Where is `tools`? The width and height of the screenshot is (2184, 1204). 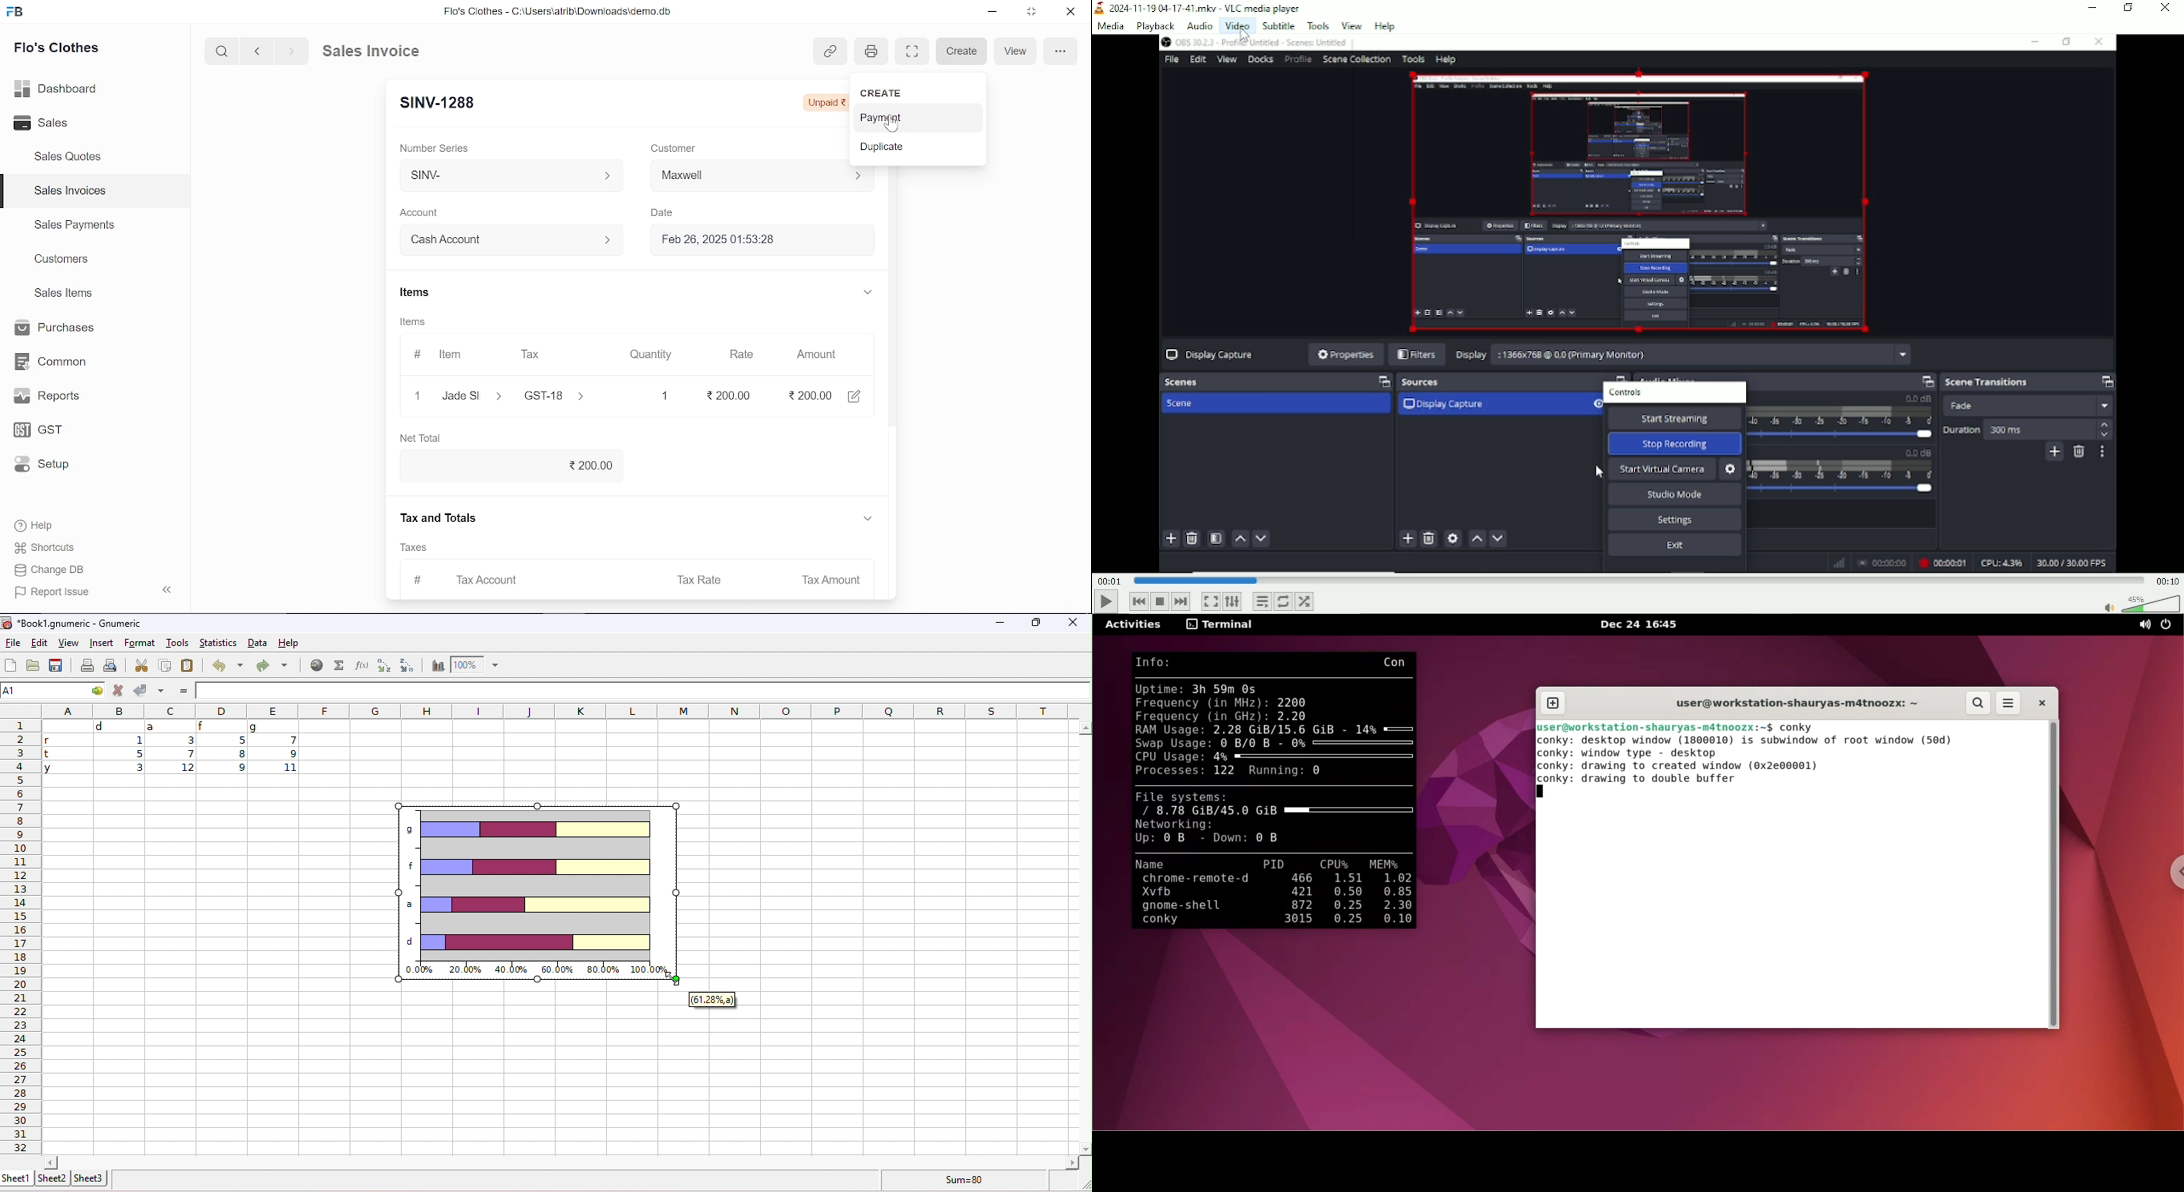
tools is located at coordinates (177, 642).